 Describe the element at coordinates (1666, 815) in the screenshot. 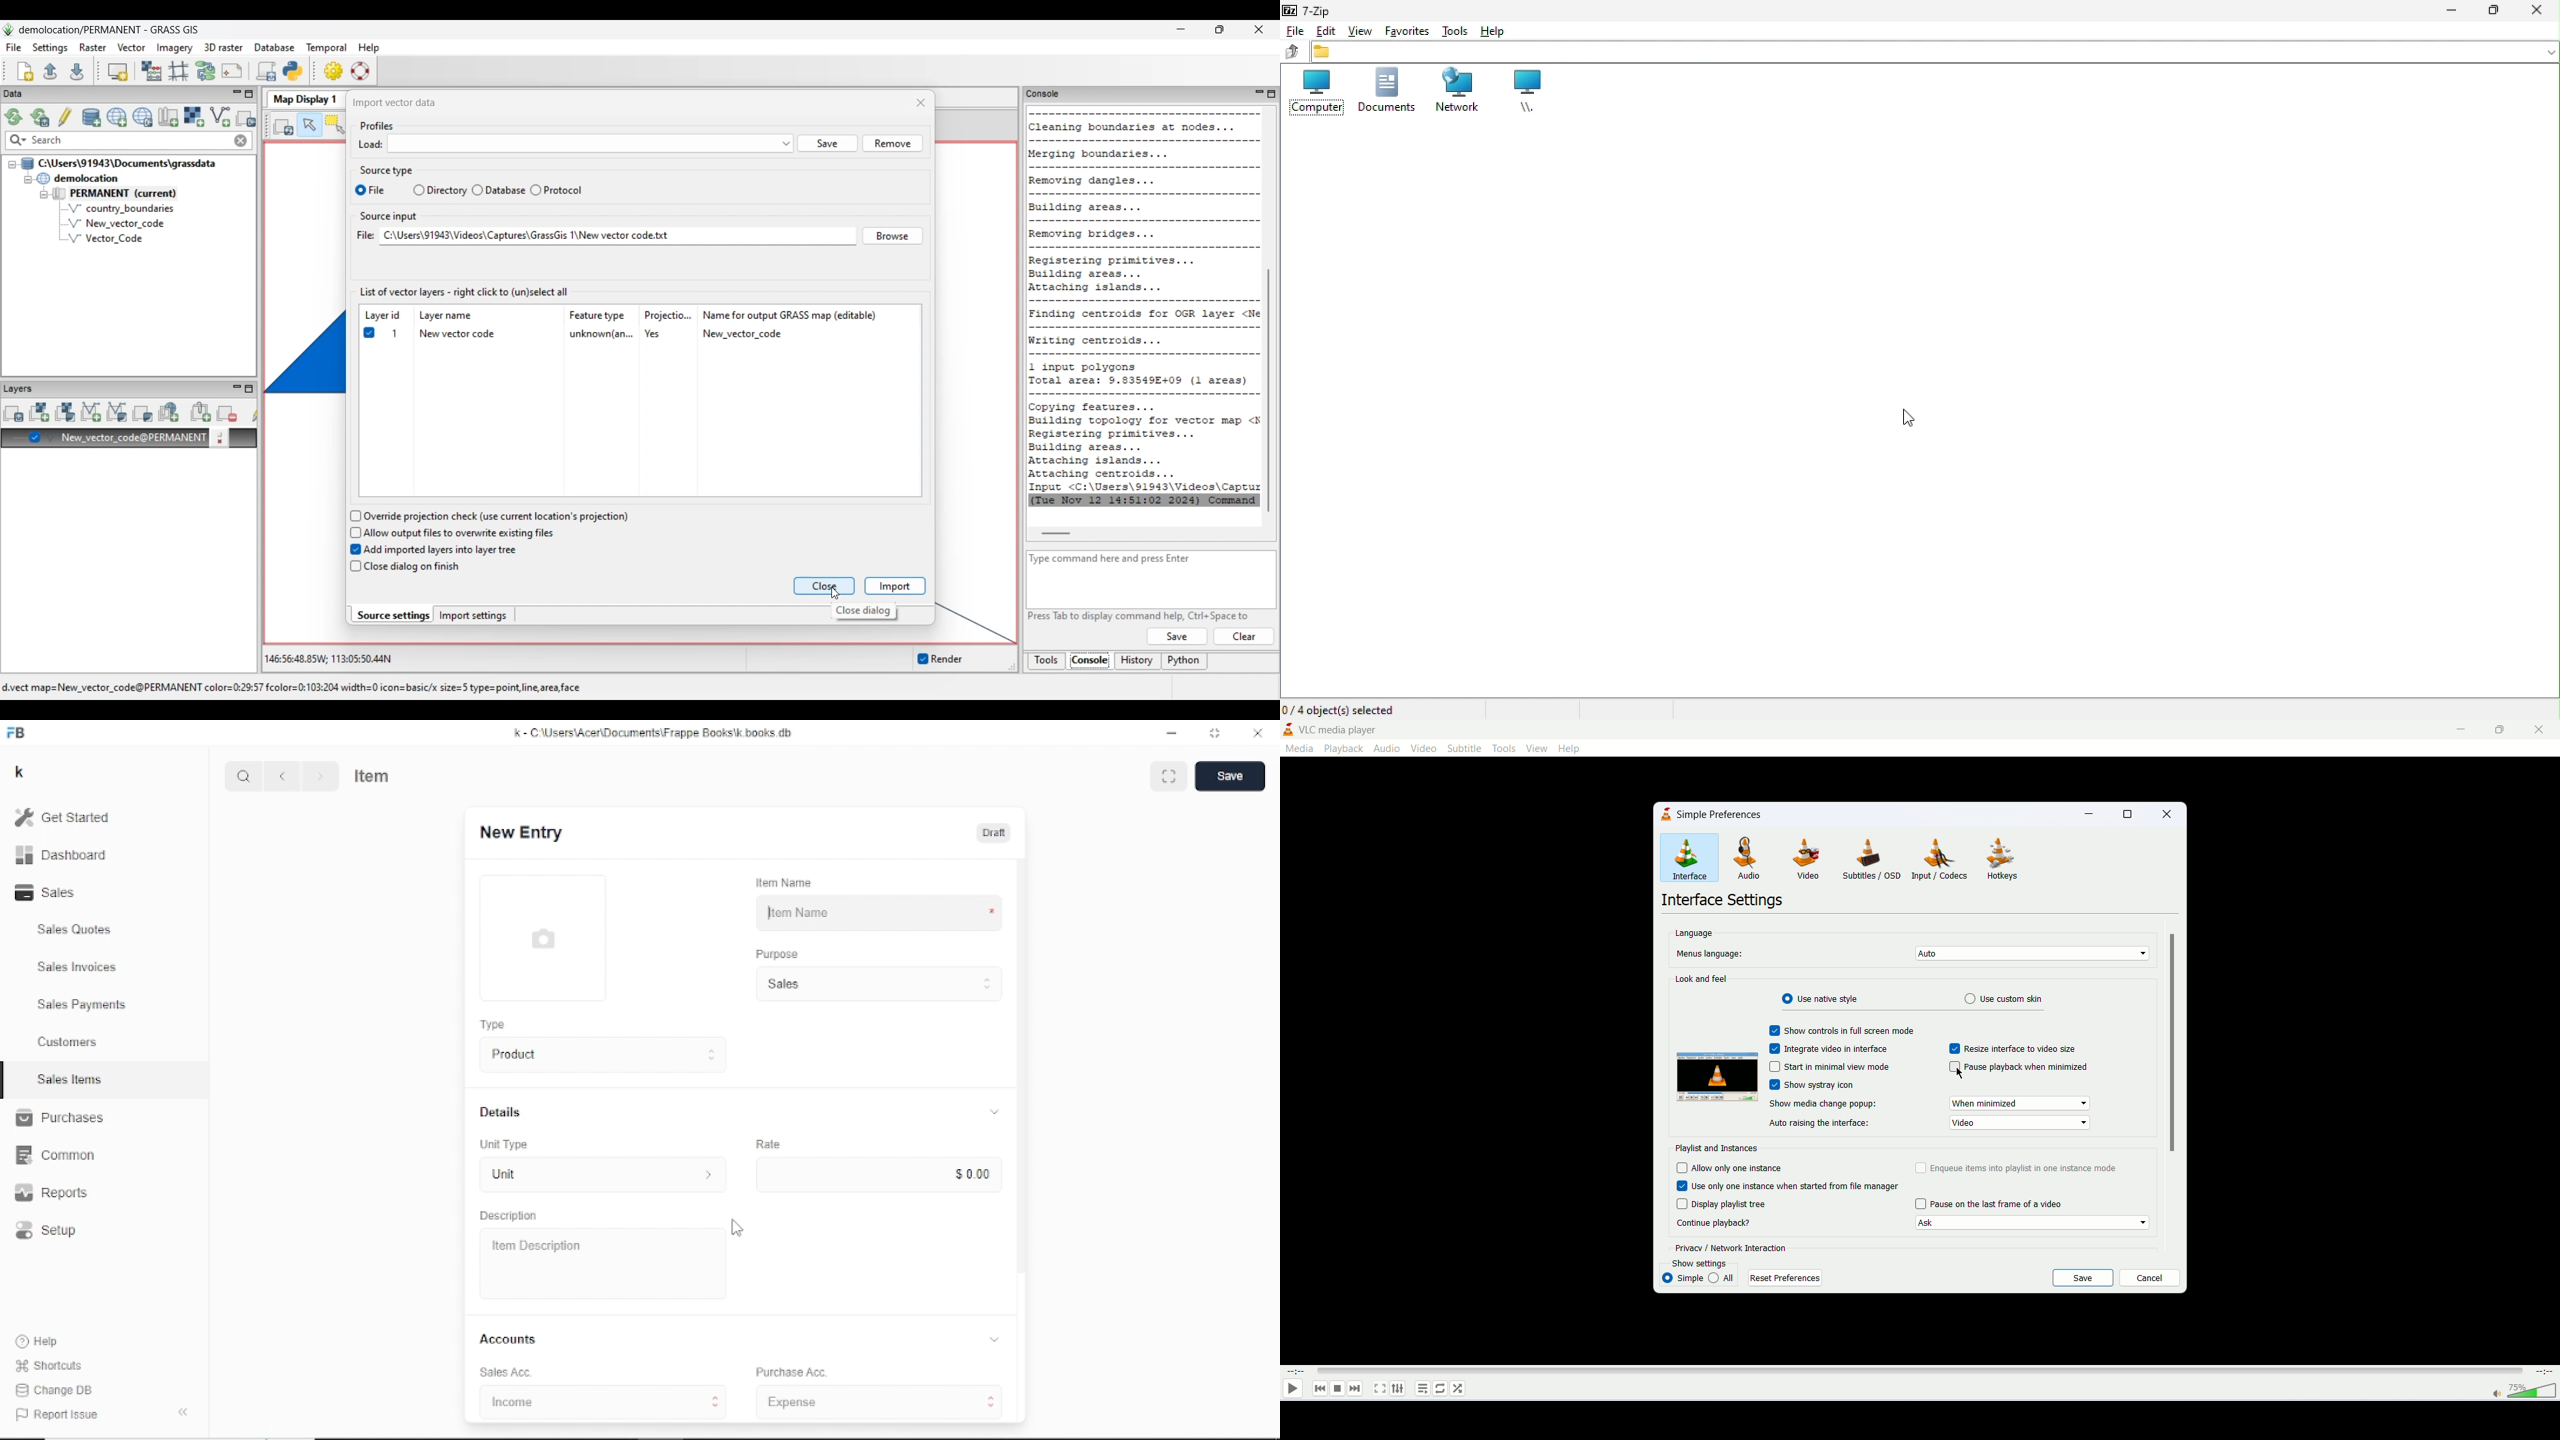

I see `logo` at that location.